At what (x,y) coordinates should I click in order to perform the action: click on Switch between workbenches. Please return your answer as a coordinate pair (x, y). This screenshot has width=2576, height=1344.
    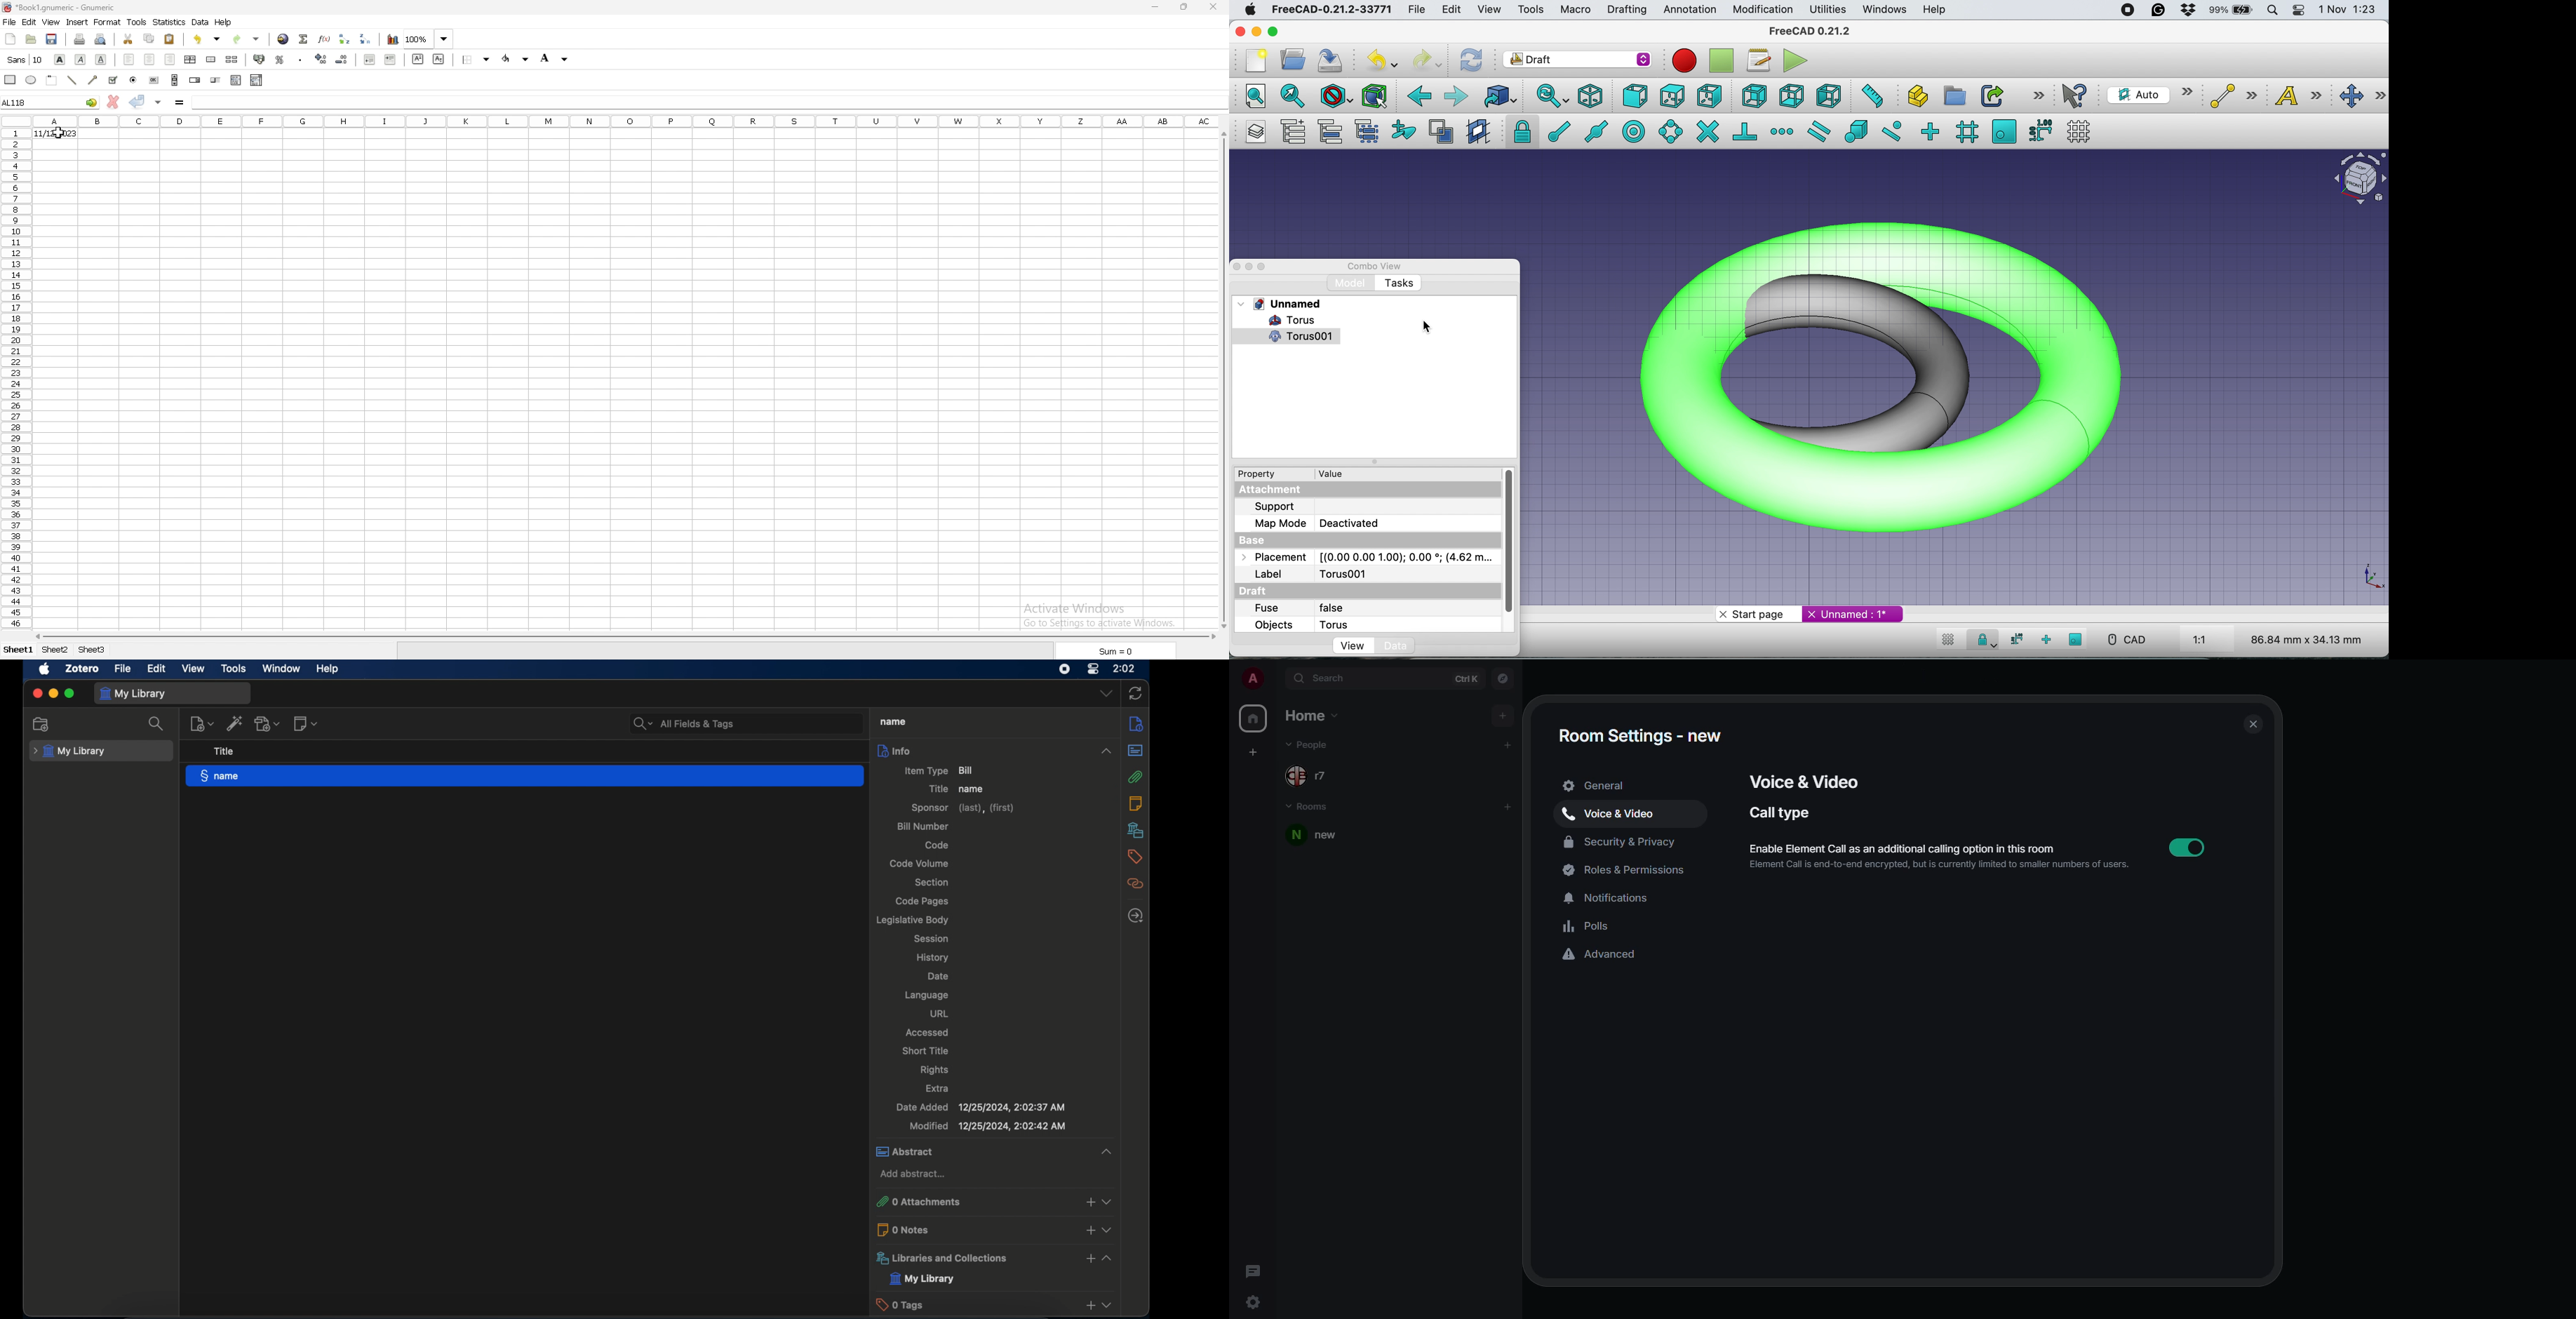
    Looking at the image, I should click on (1577, 60).